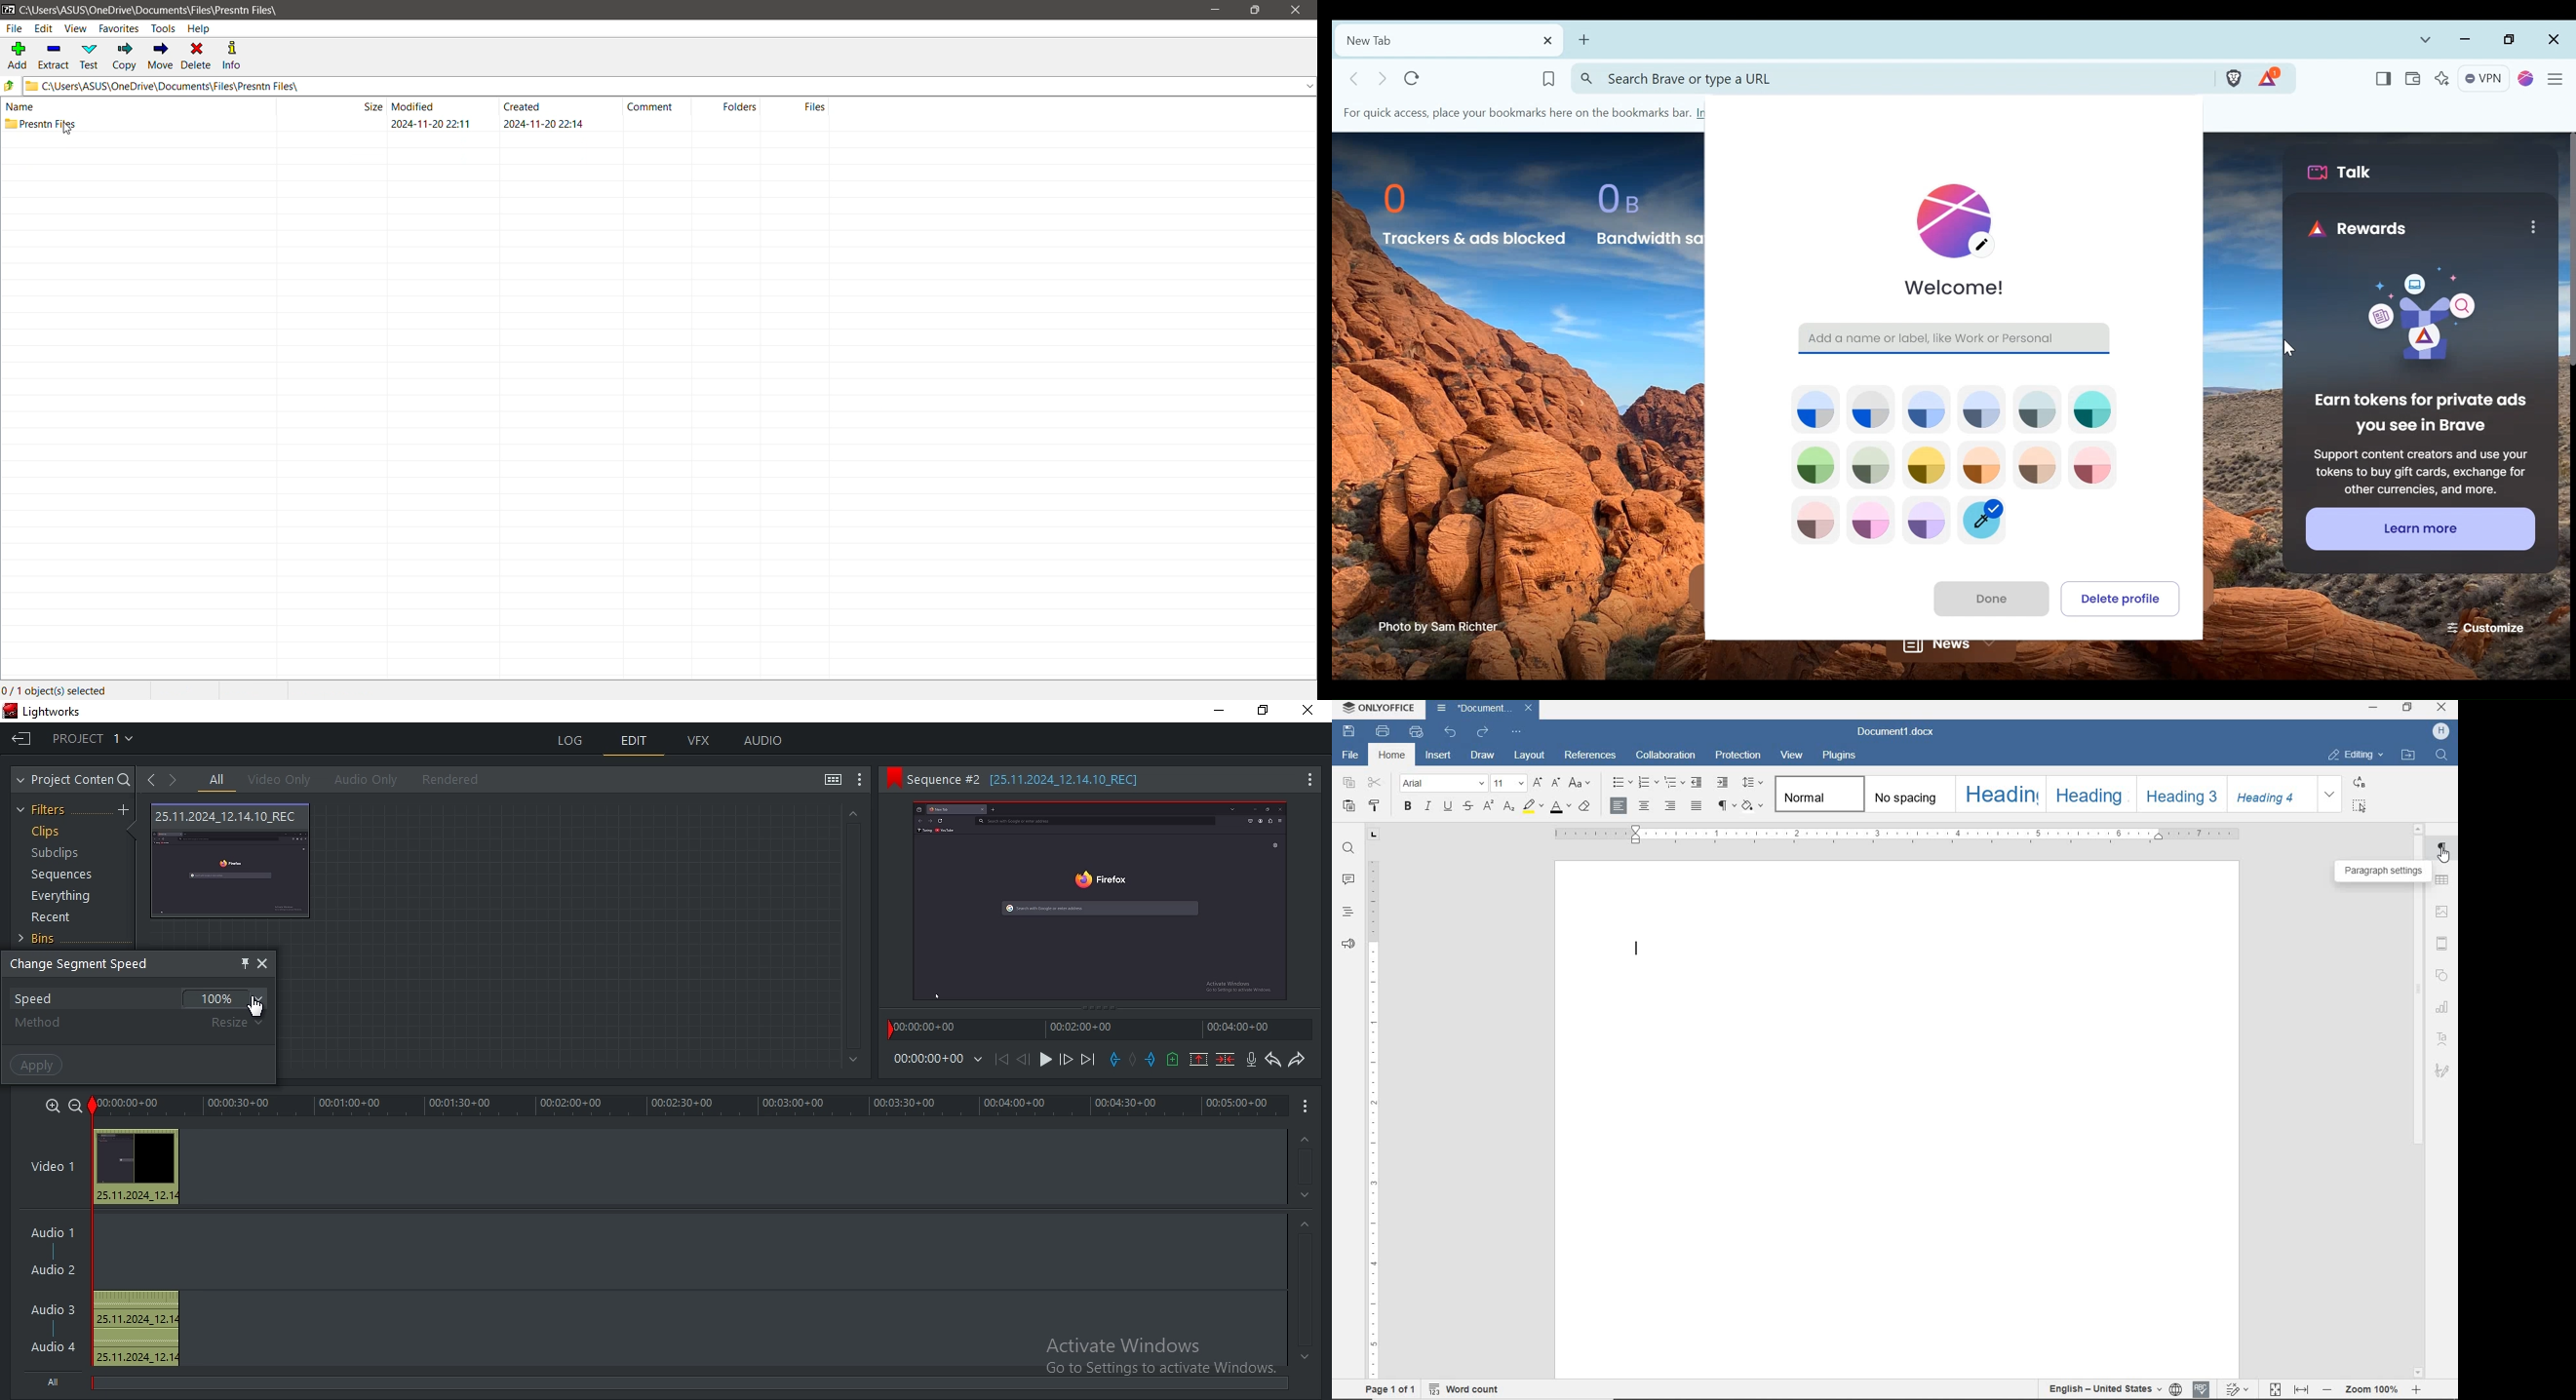 This screenshot has width=2576, height=1400. Describe the element at coordinates (1373, 1104) in the screenshot. I see `ruler` at that location.